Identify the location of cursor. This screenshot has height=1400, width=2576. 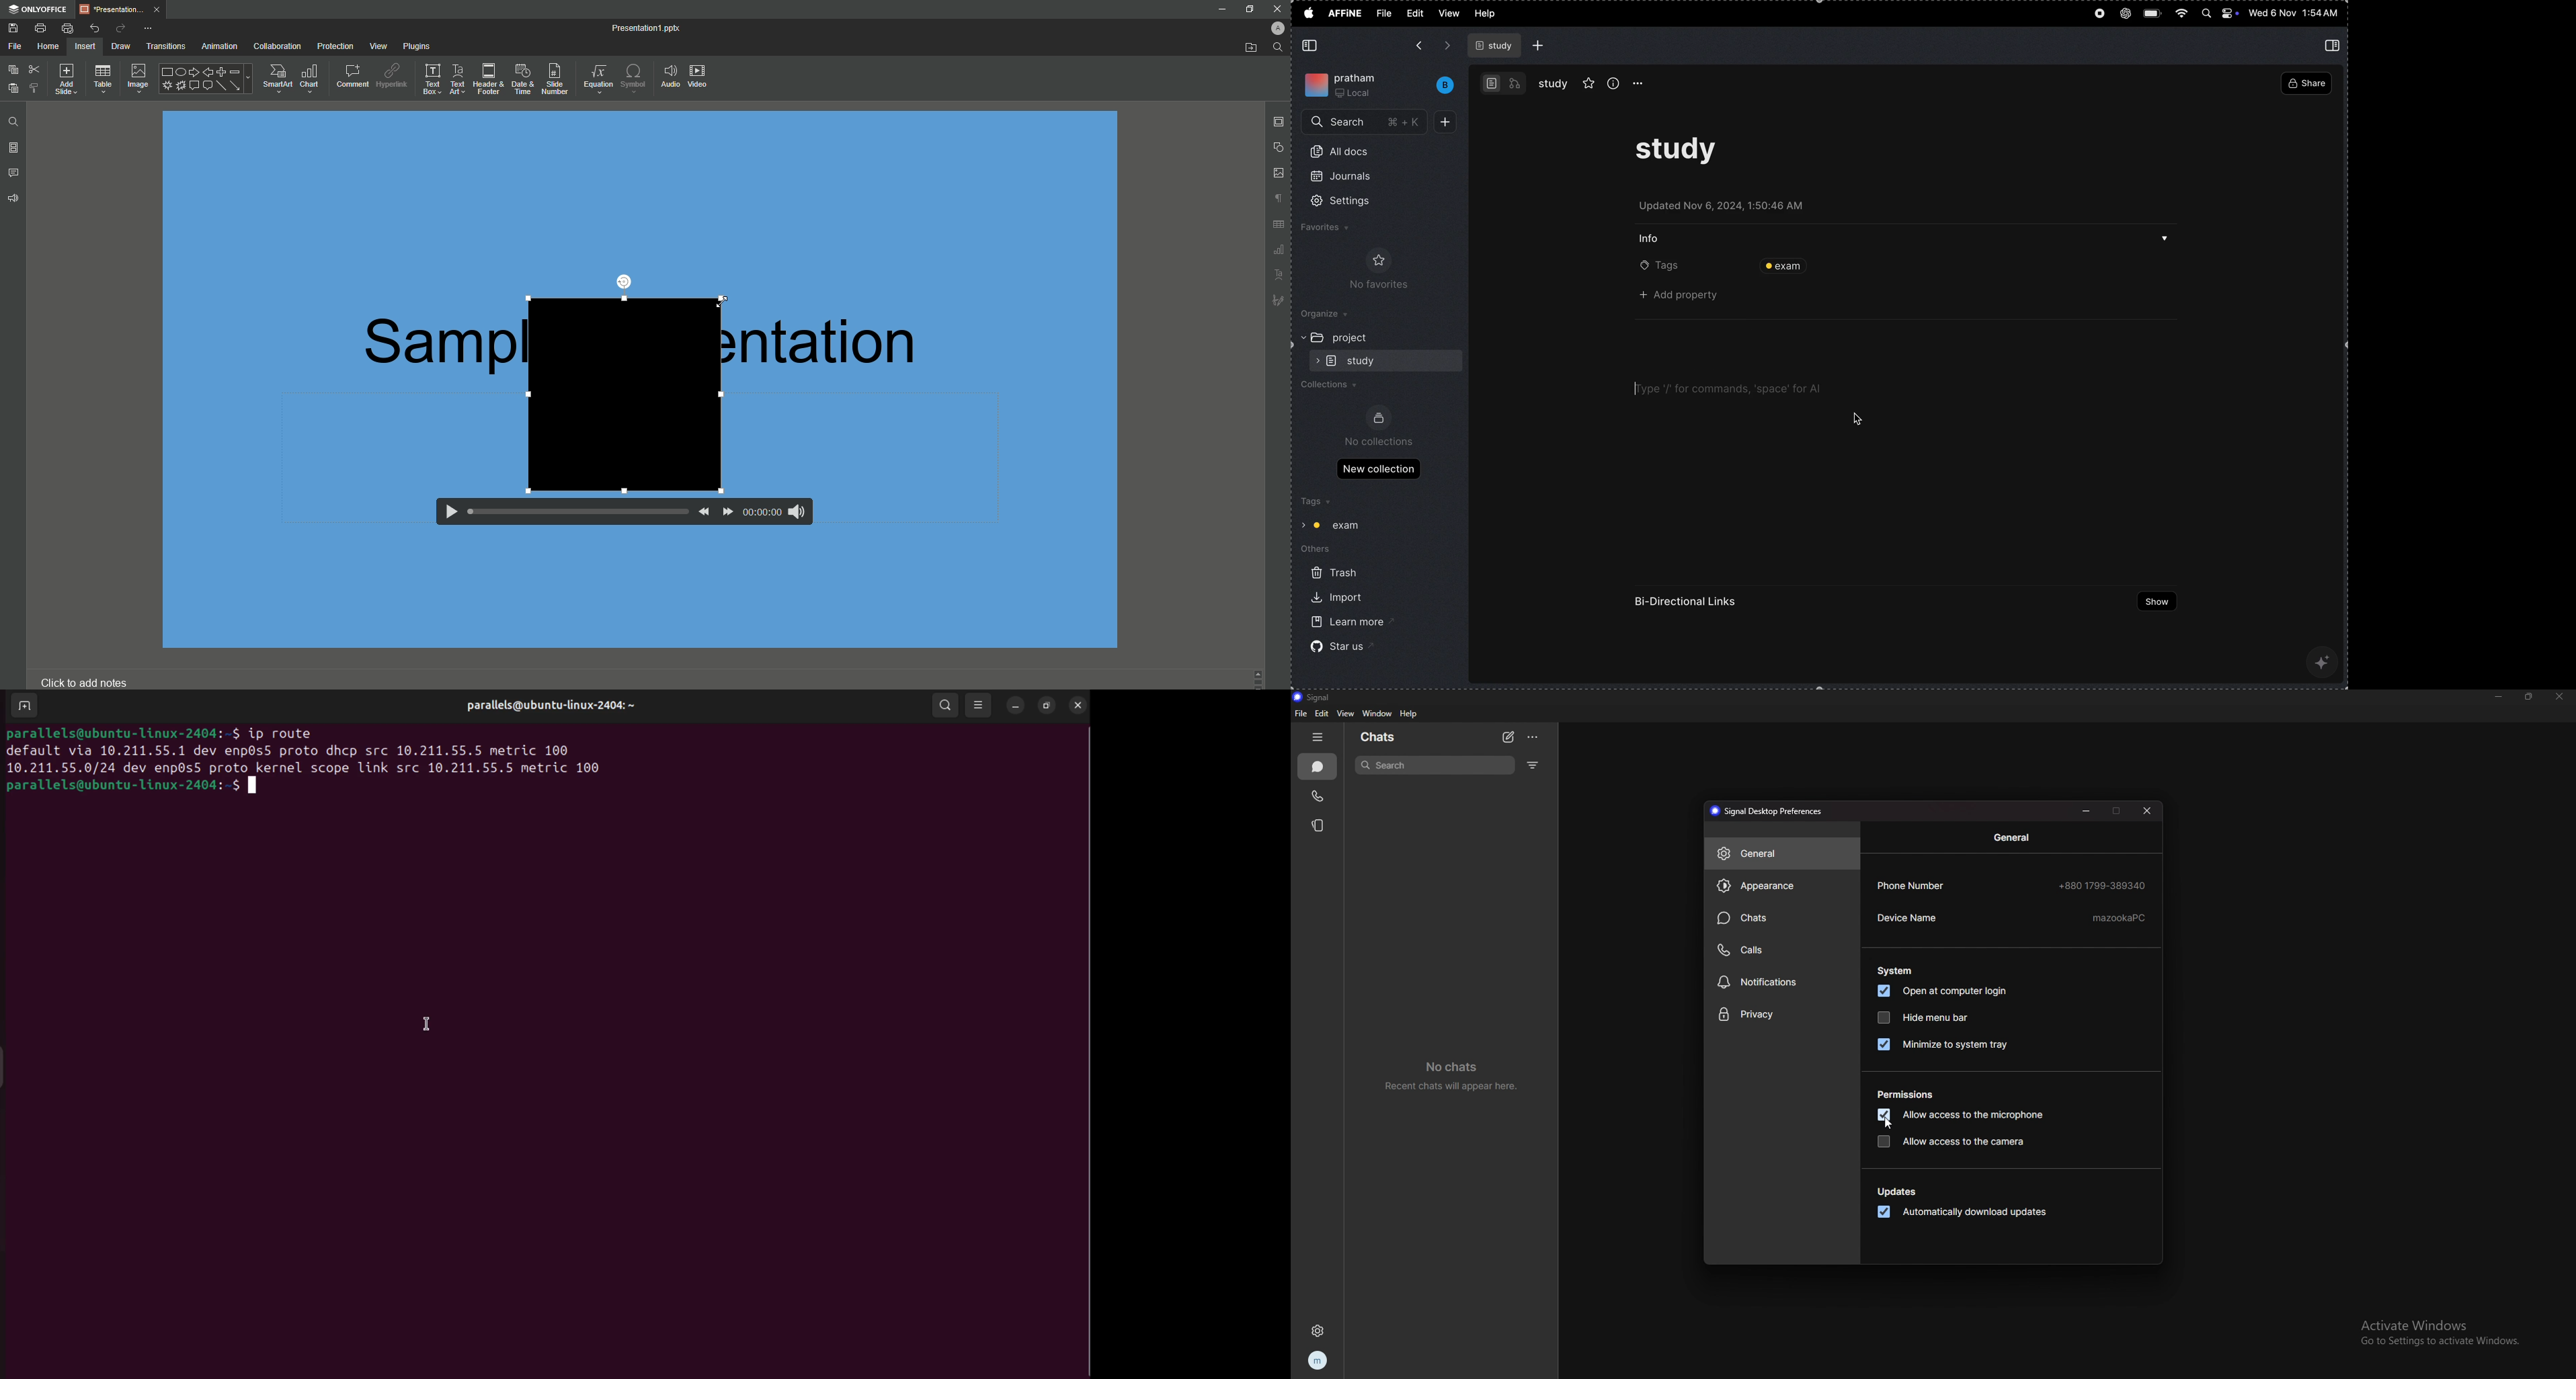
(426, 1023).